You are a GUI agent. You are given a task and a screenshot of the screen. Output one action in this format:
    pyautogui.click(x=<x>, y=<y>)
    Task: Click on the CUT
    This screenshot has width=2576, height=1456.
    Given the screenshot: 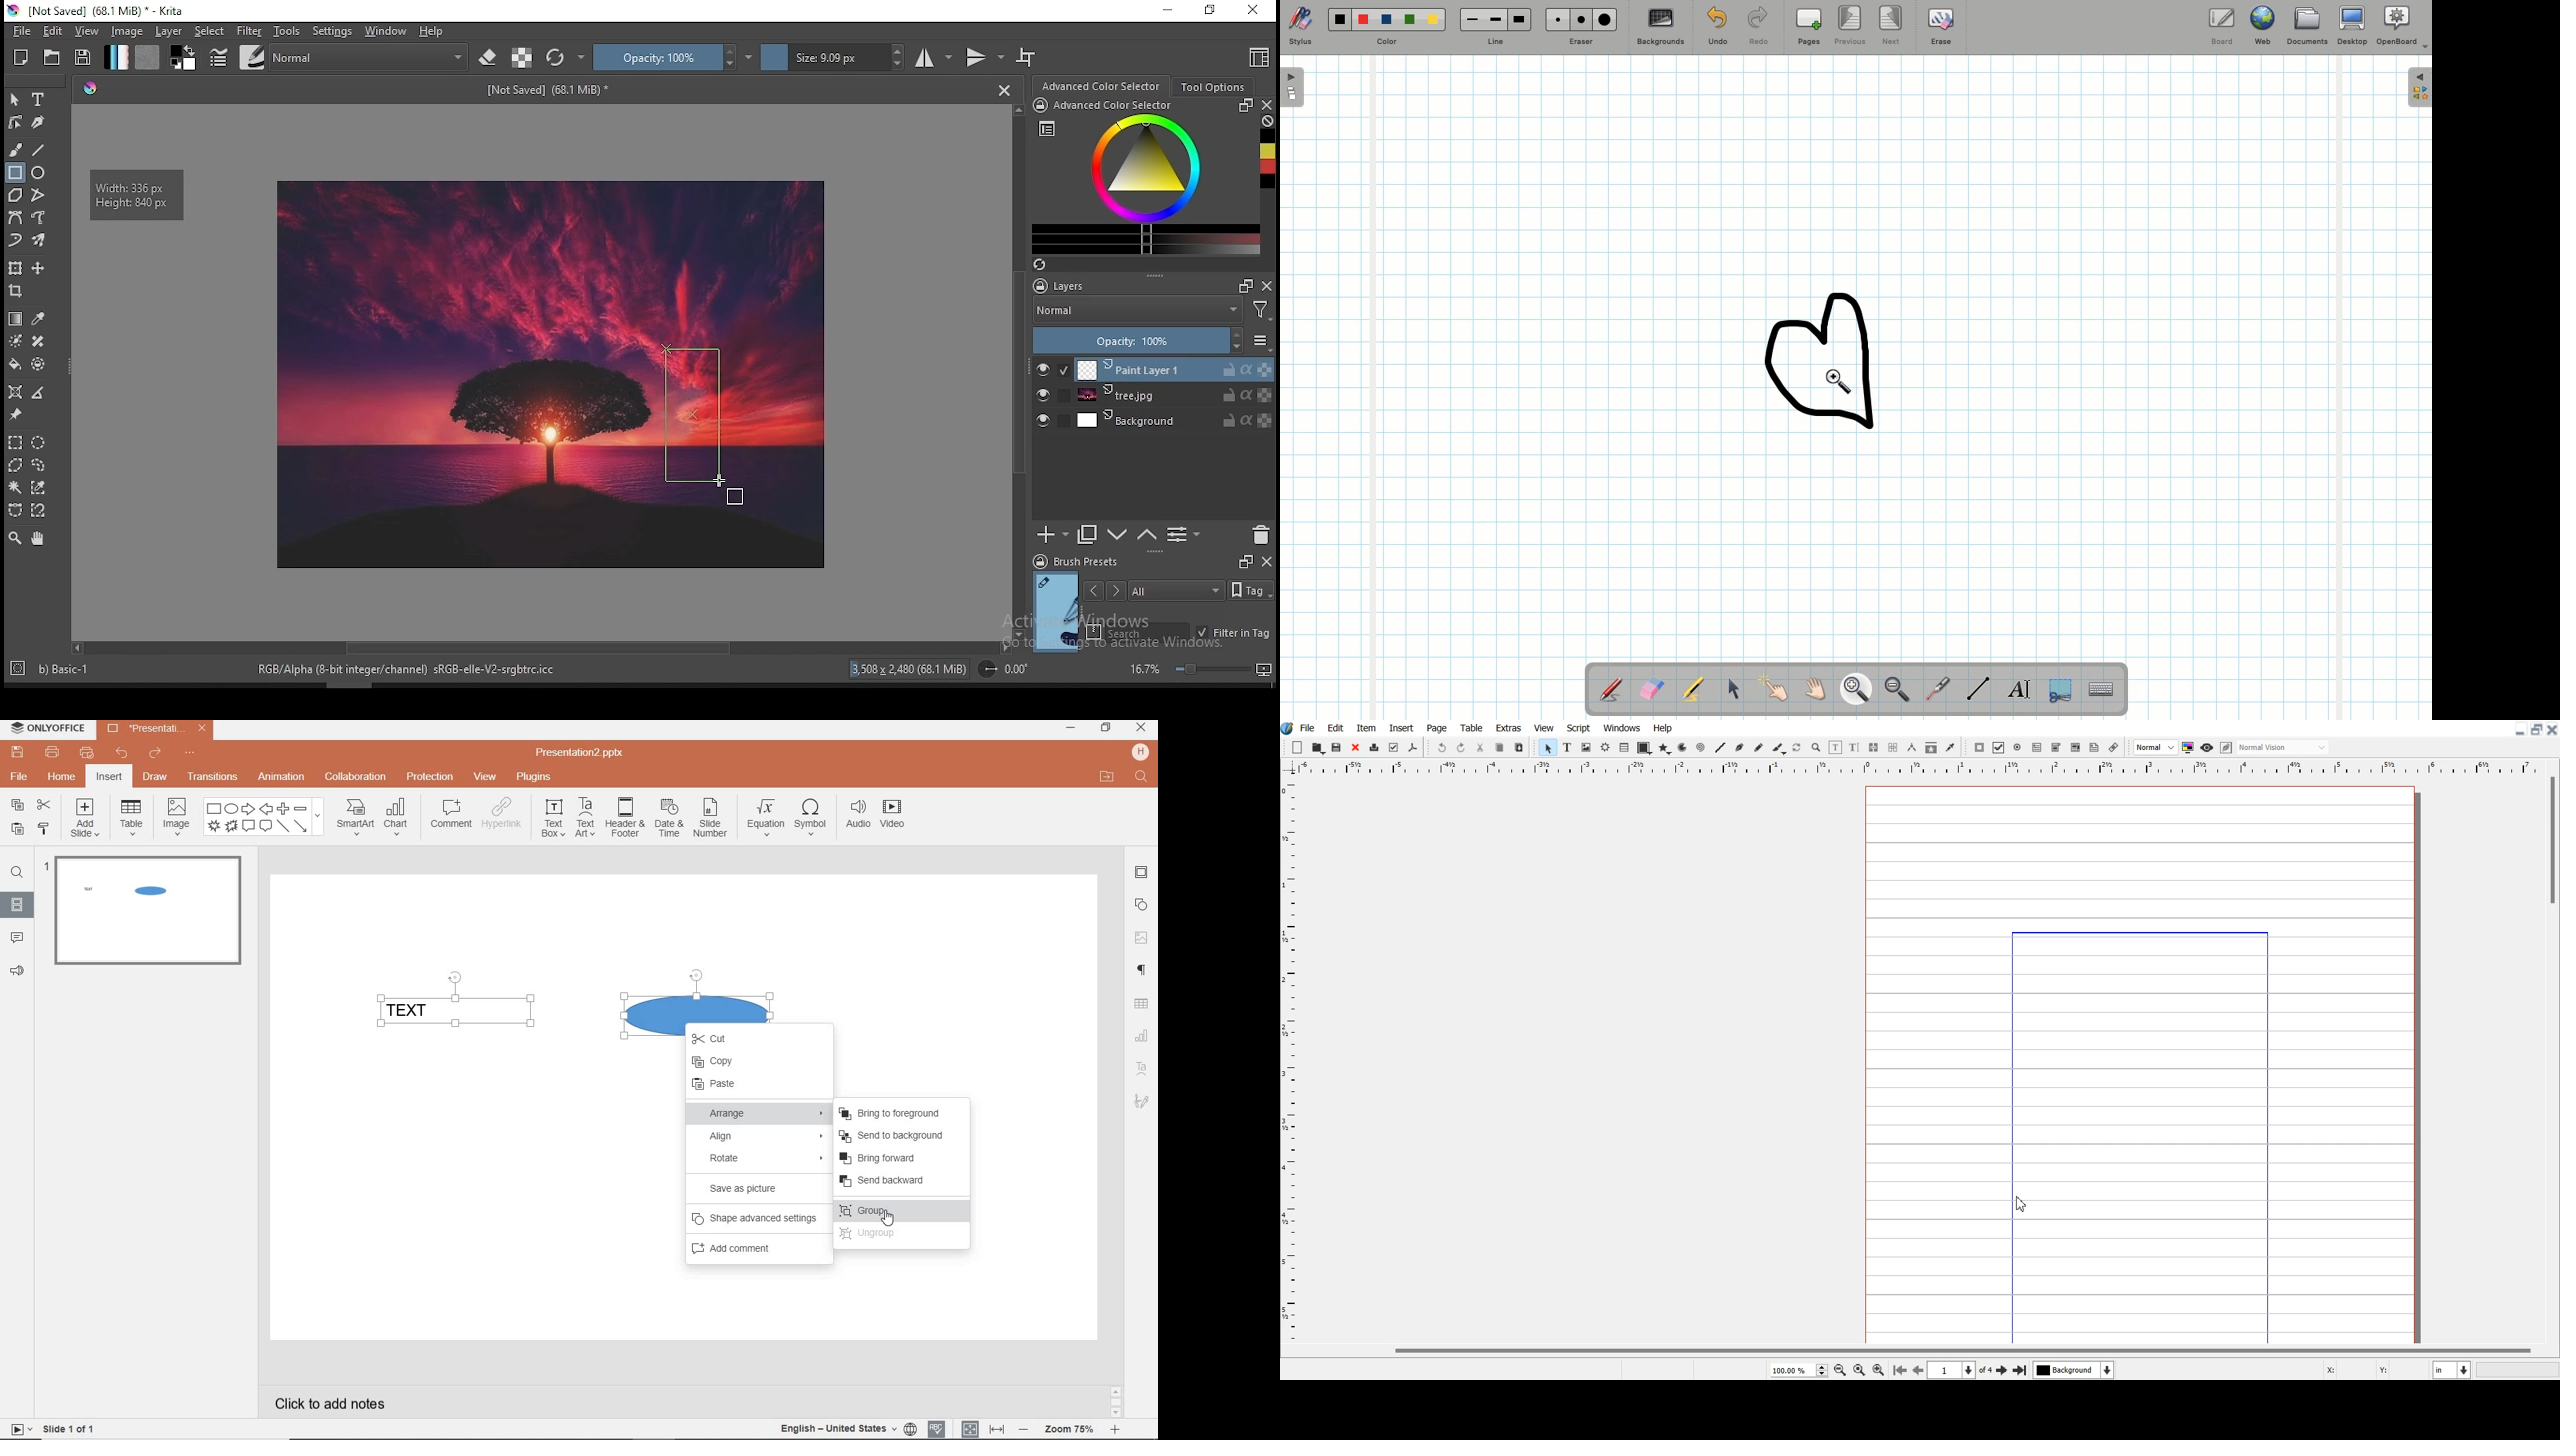 What is the action you would take?
    pyautogui.click(x=719, y=1037)
    